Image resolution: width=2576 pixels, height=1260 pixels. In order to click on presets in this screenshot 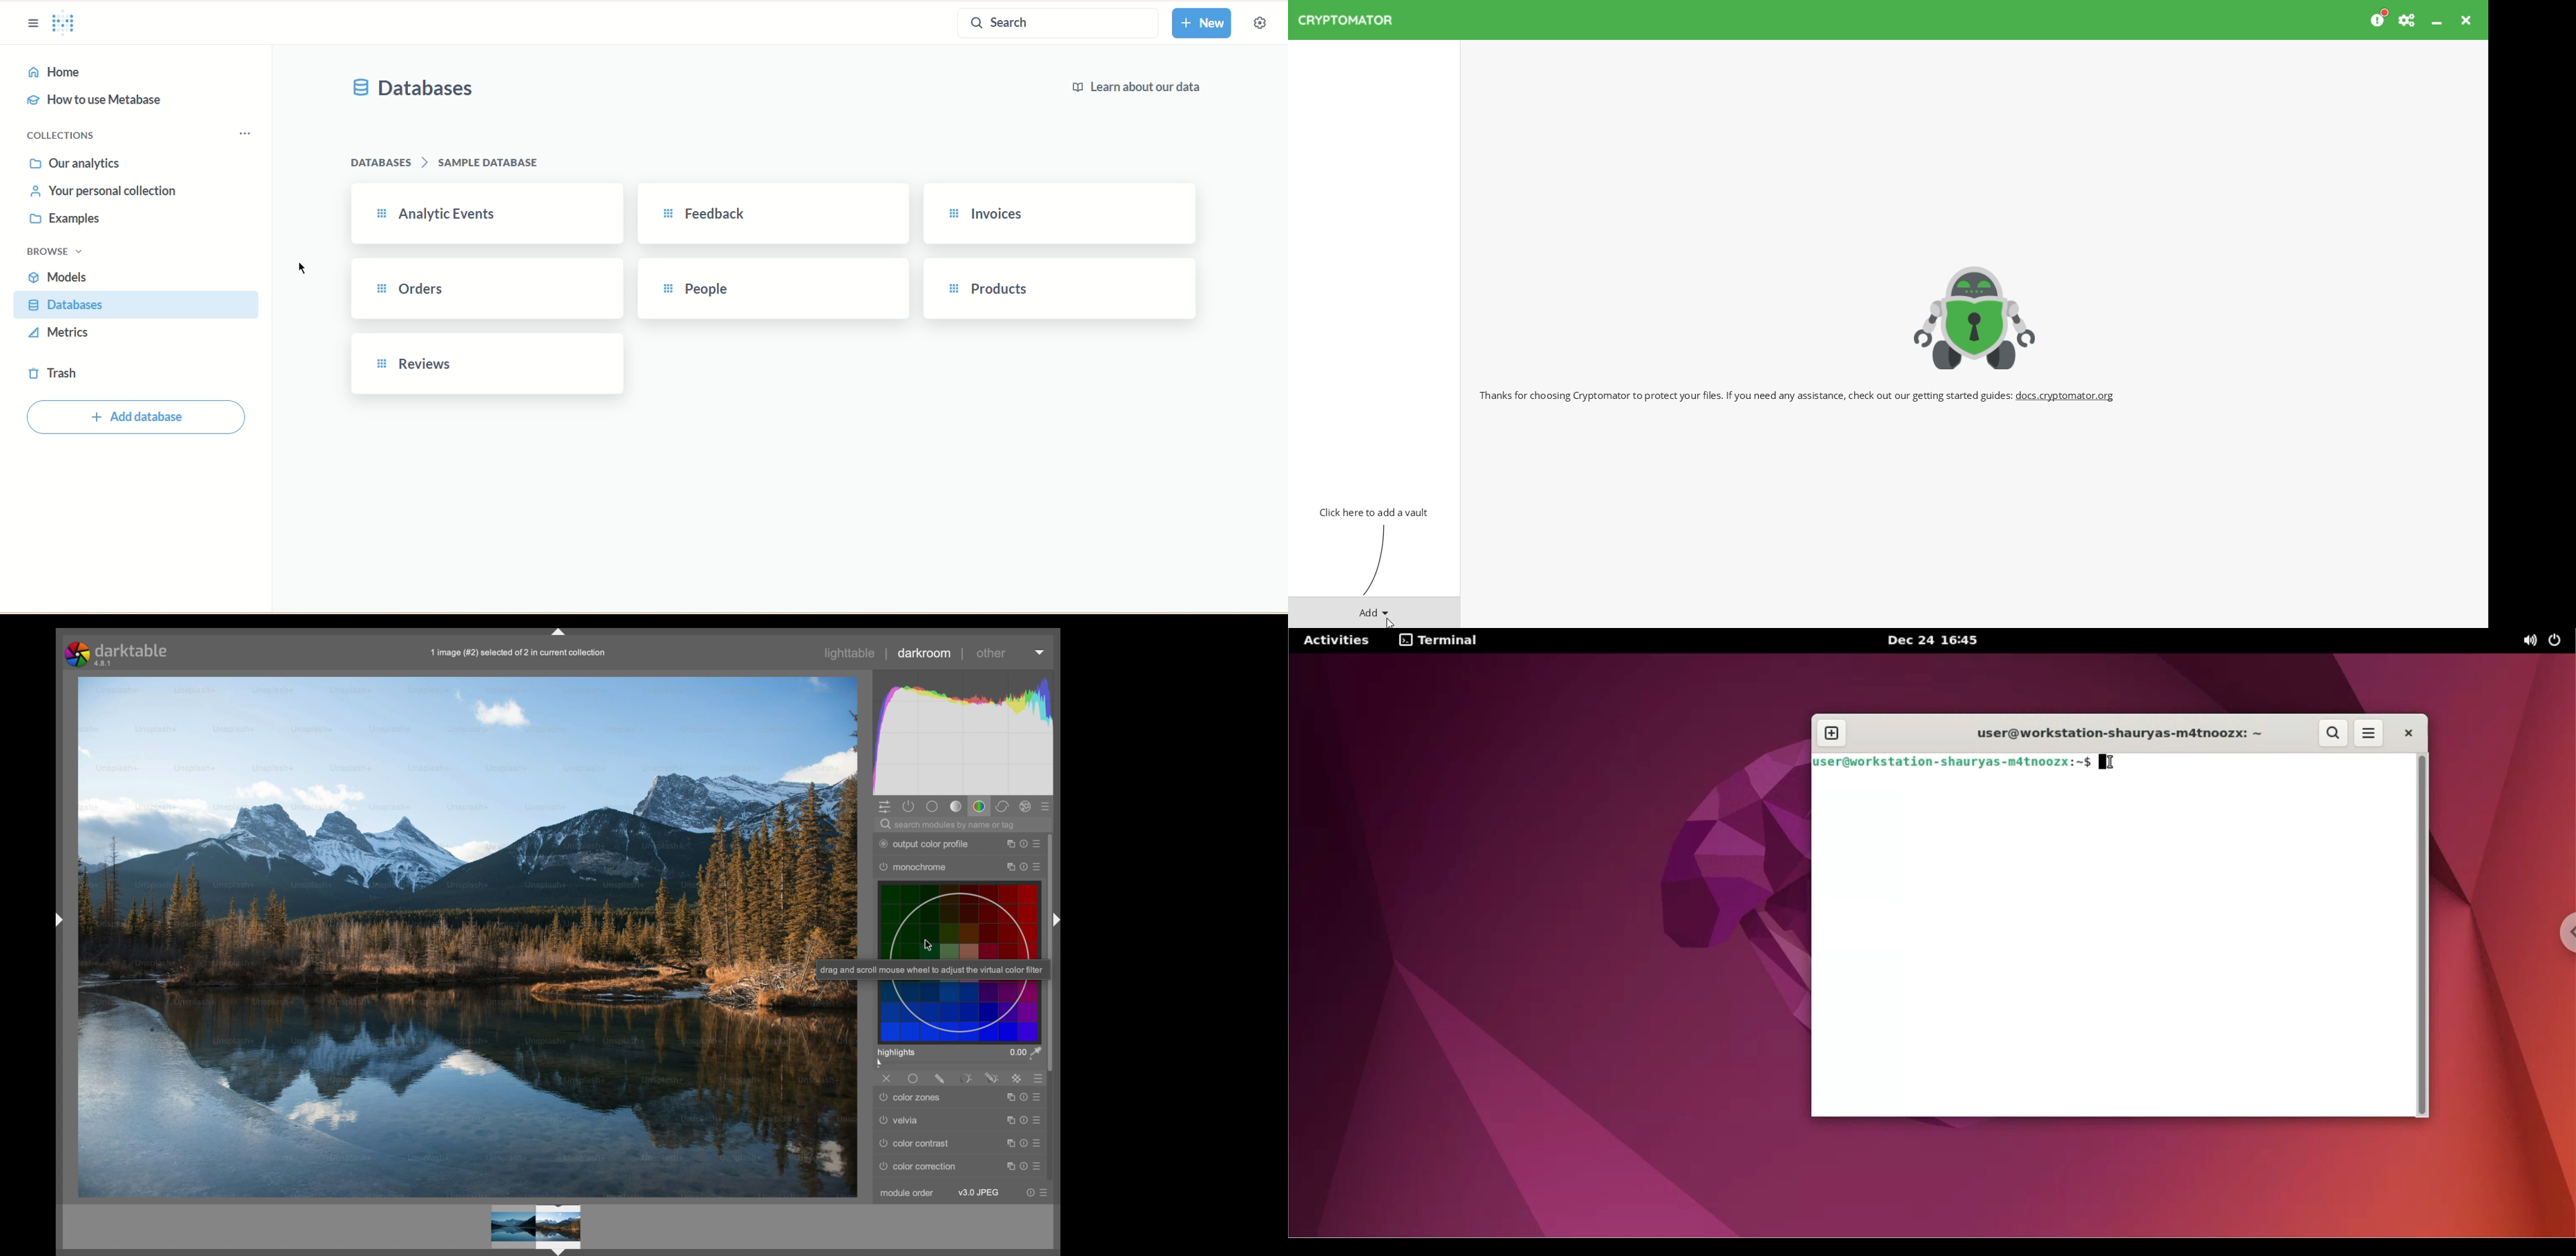, I will do `click(1040, 1098)`.